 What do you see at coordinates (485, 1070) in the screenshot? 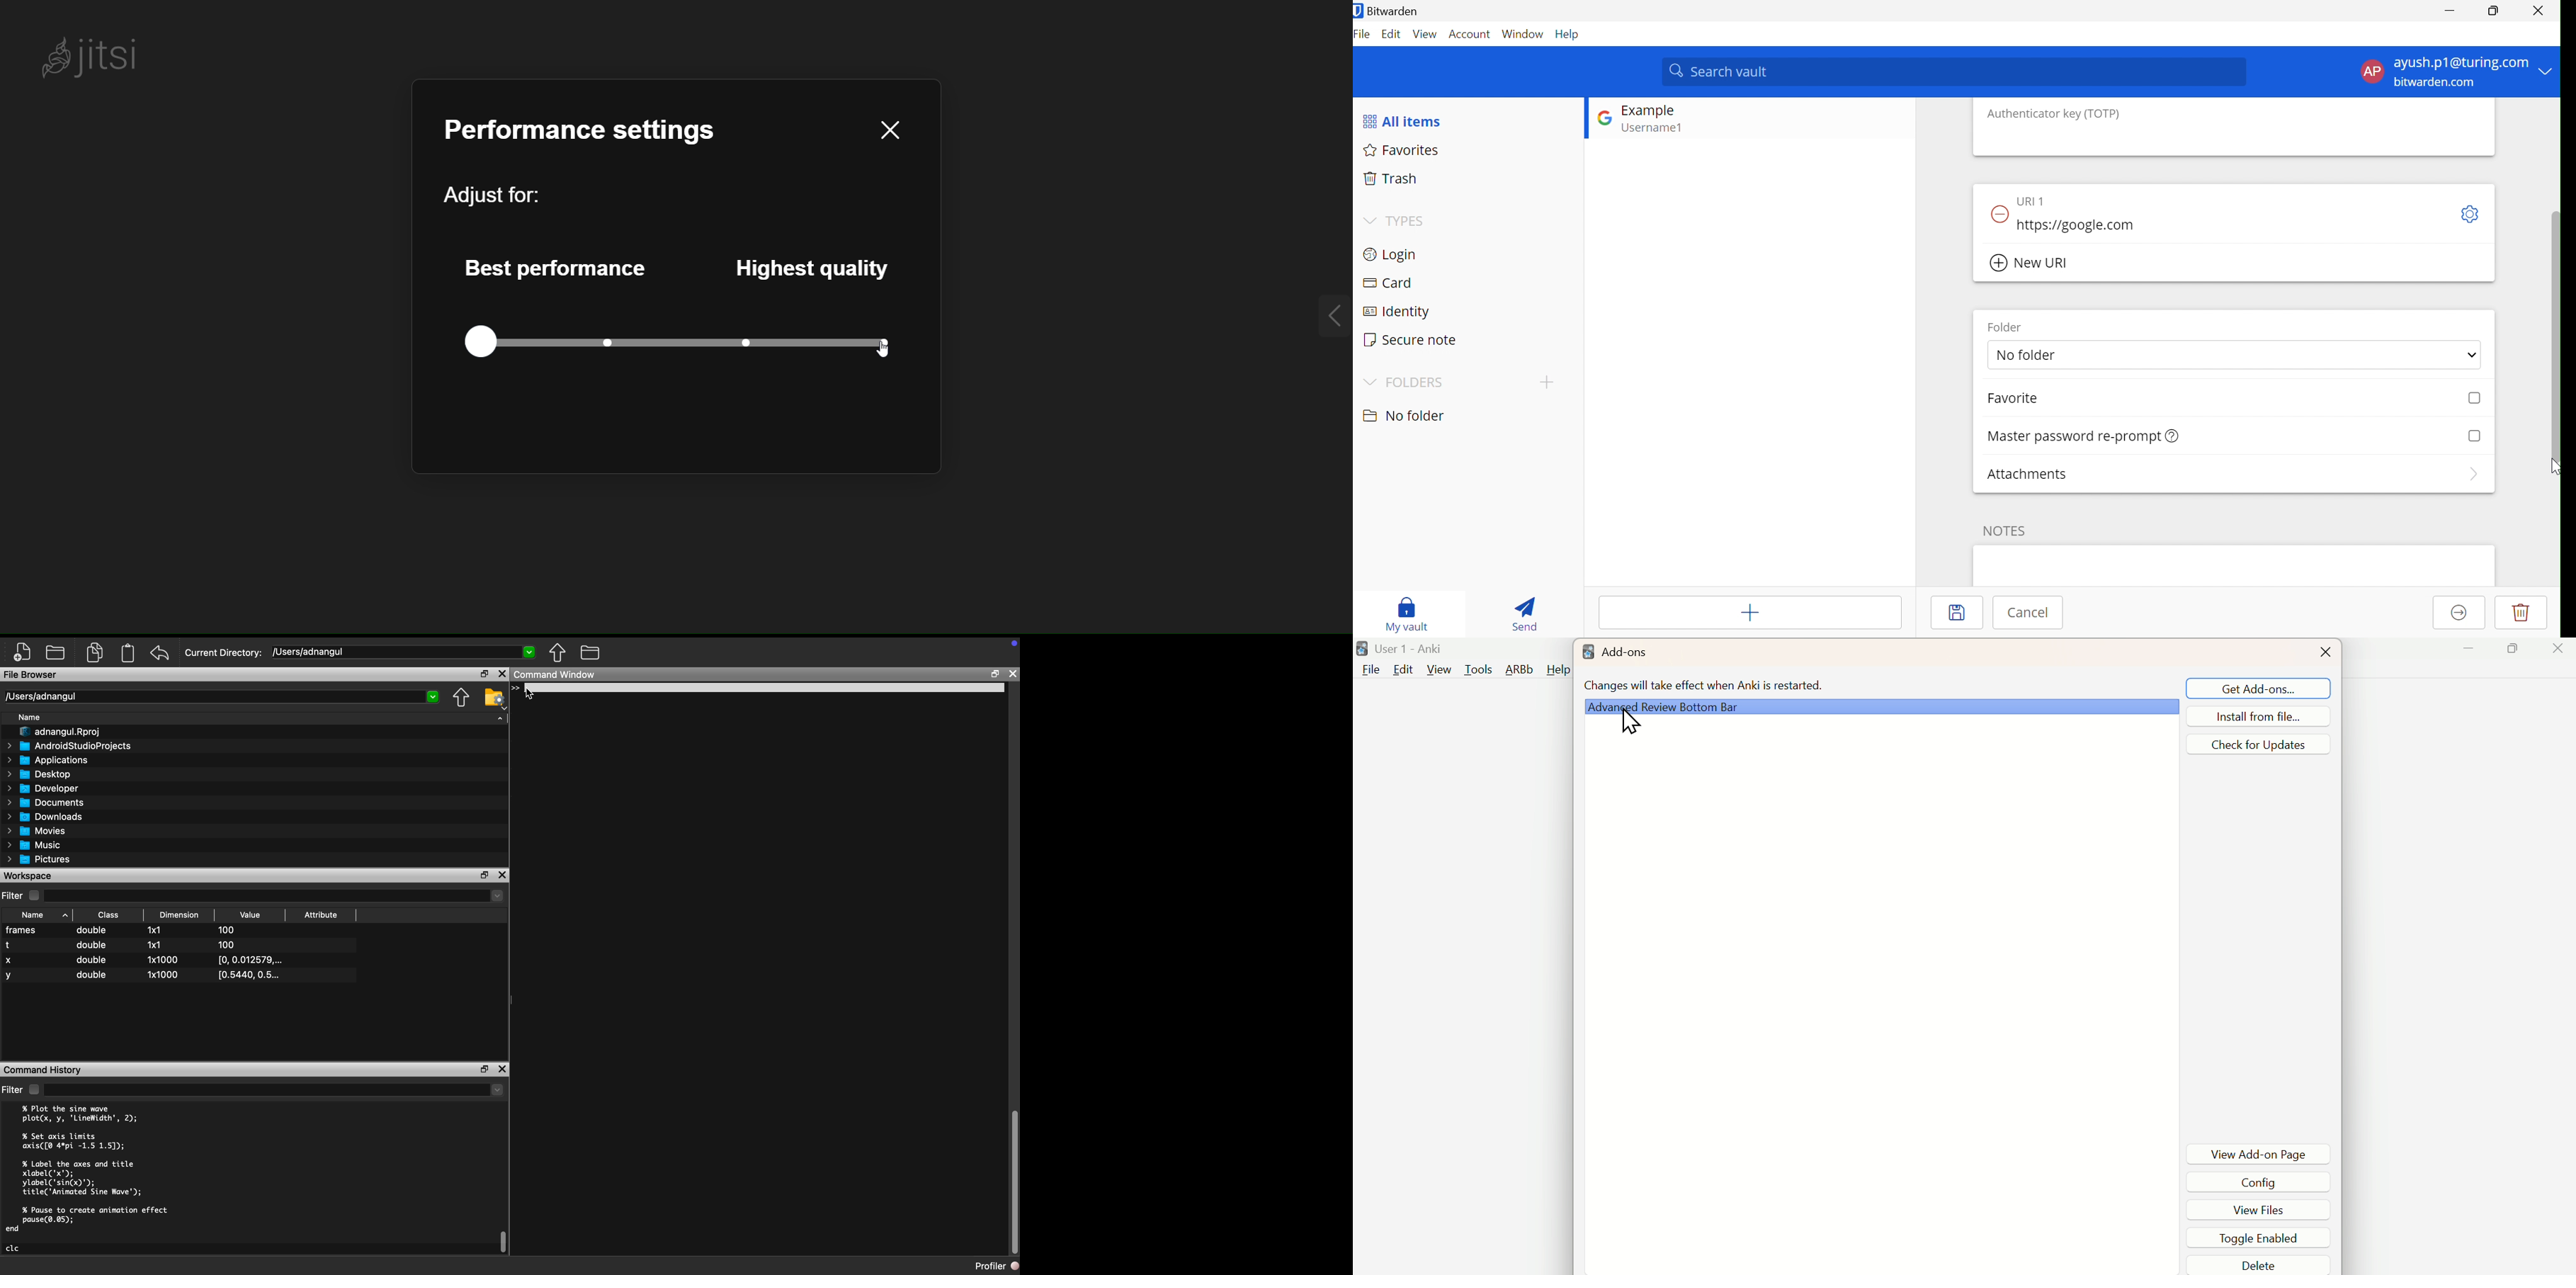
I see `Restore Down` at bounding box center [485, 1070].